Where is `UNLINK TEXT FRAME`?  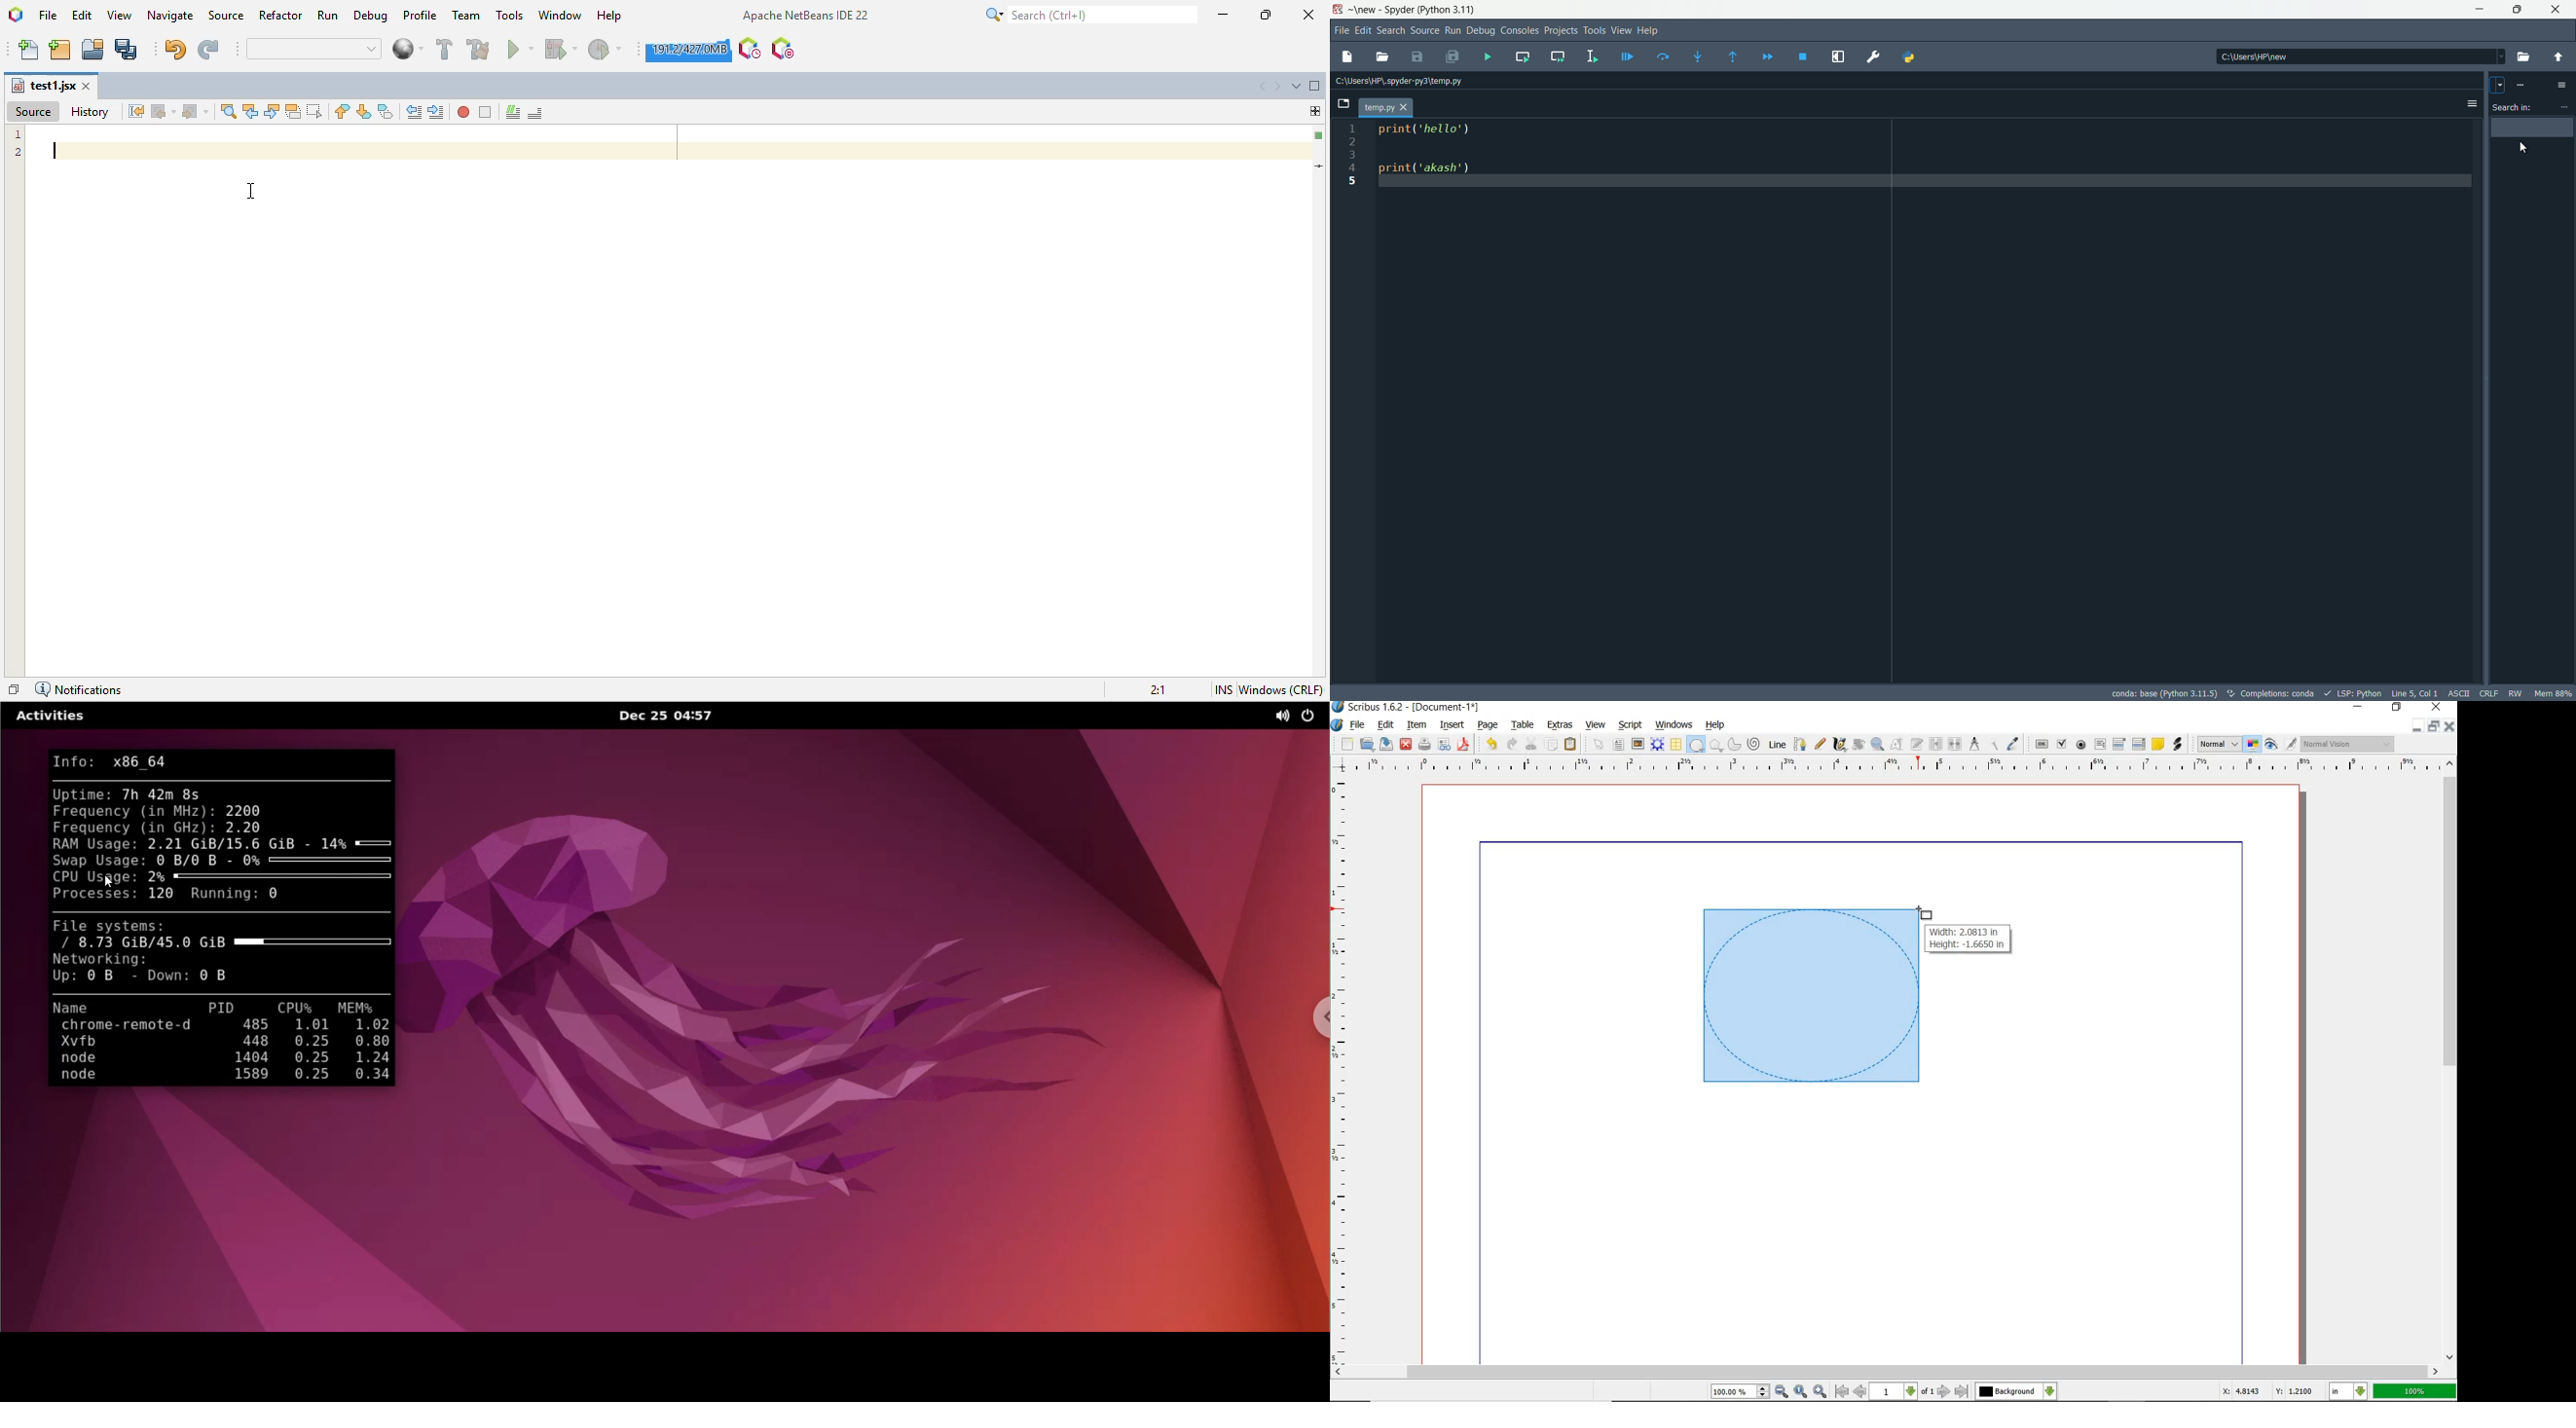
UNLINK TEXT FRAME is located at coordinates (1954, 743).